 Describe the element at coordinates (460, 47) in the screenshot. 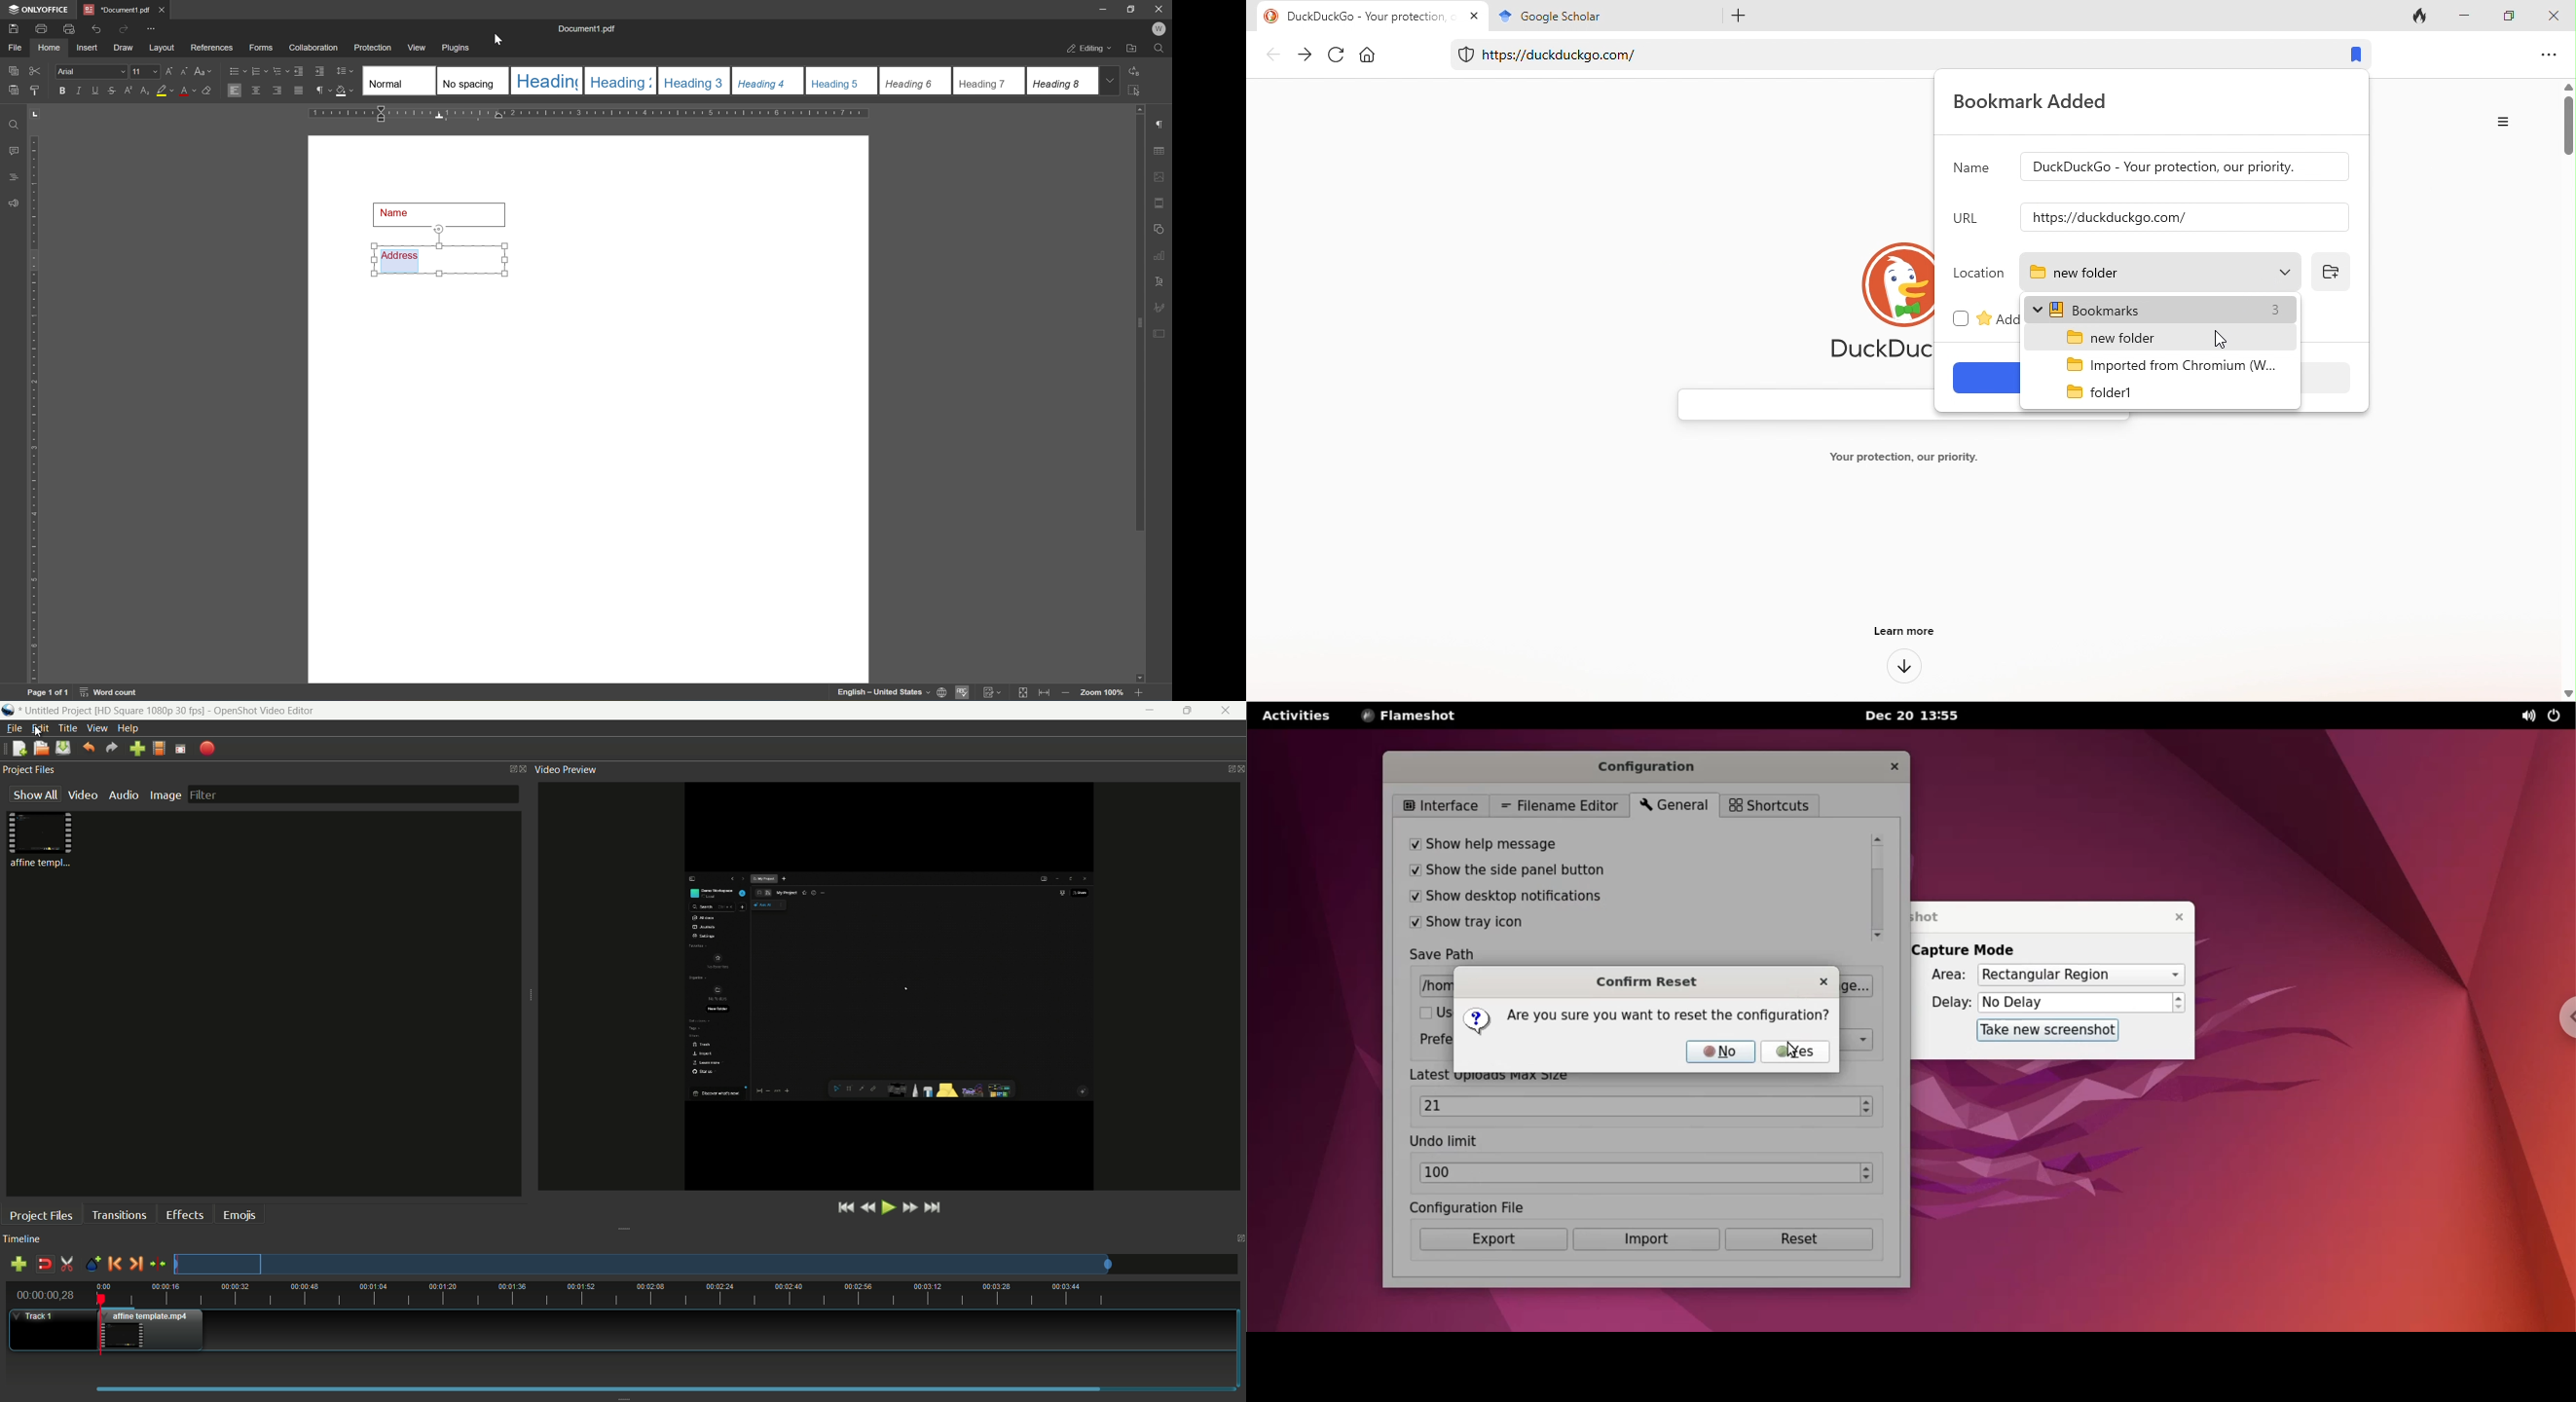

I see `plugins` at that location.